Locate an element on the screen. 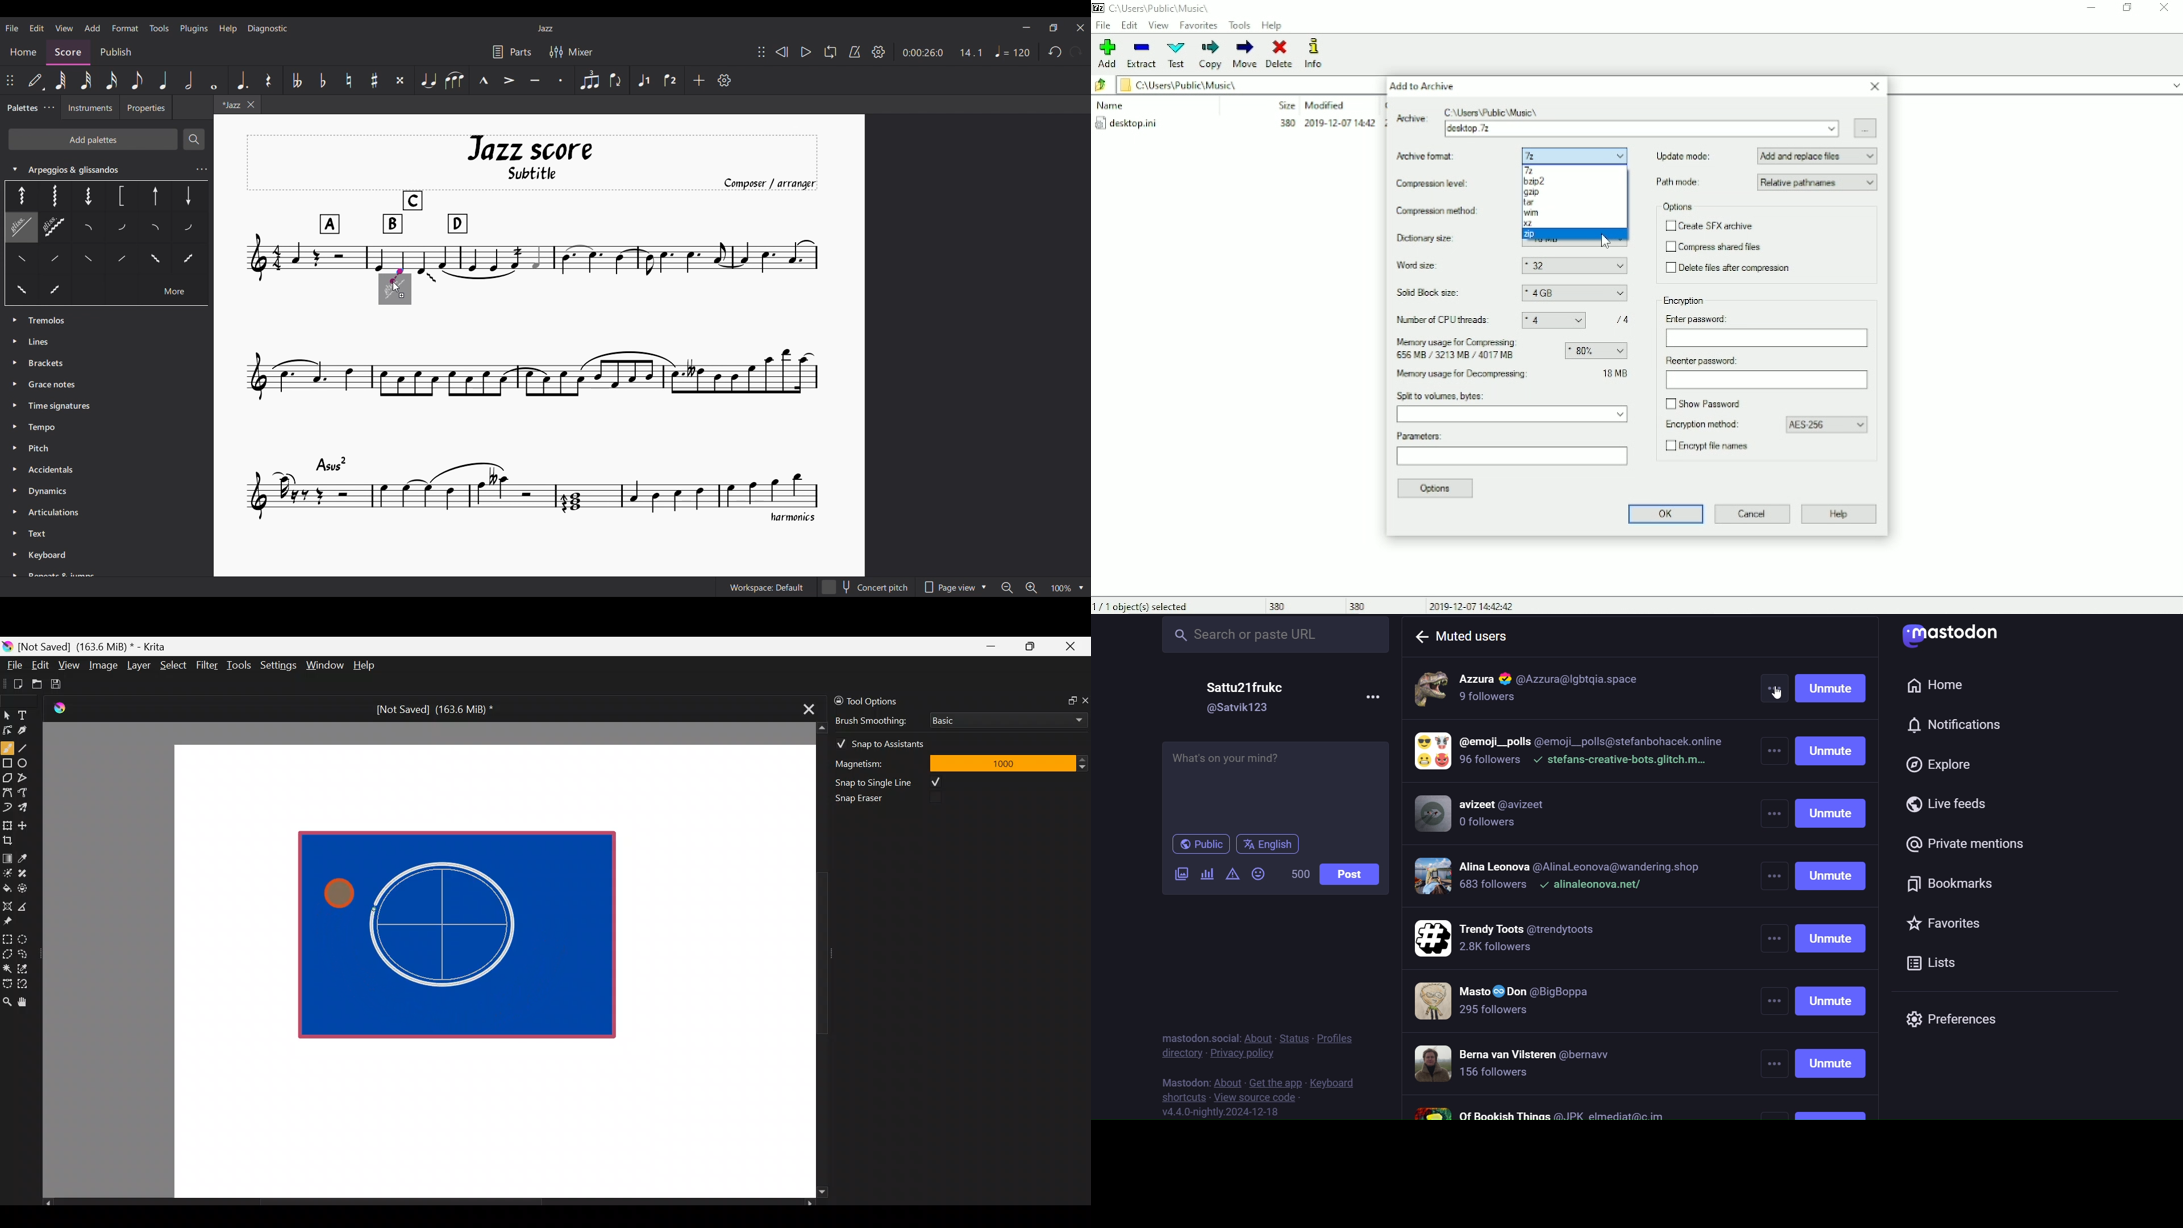  Palate 19 is located at coordinates (55, 291).